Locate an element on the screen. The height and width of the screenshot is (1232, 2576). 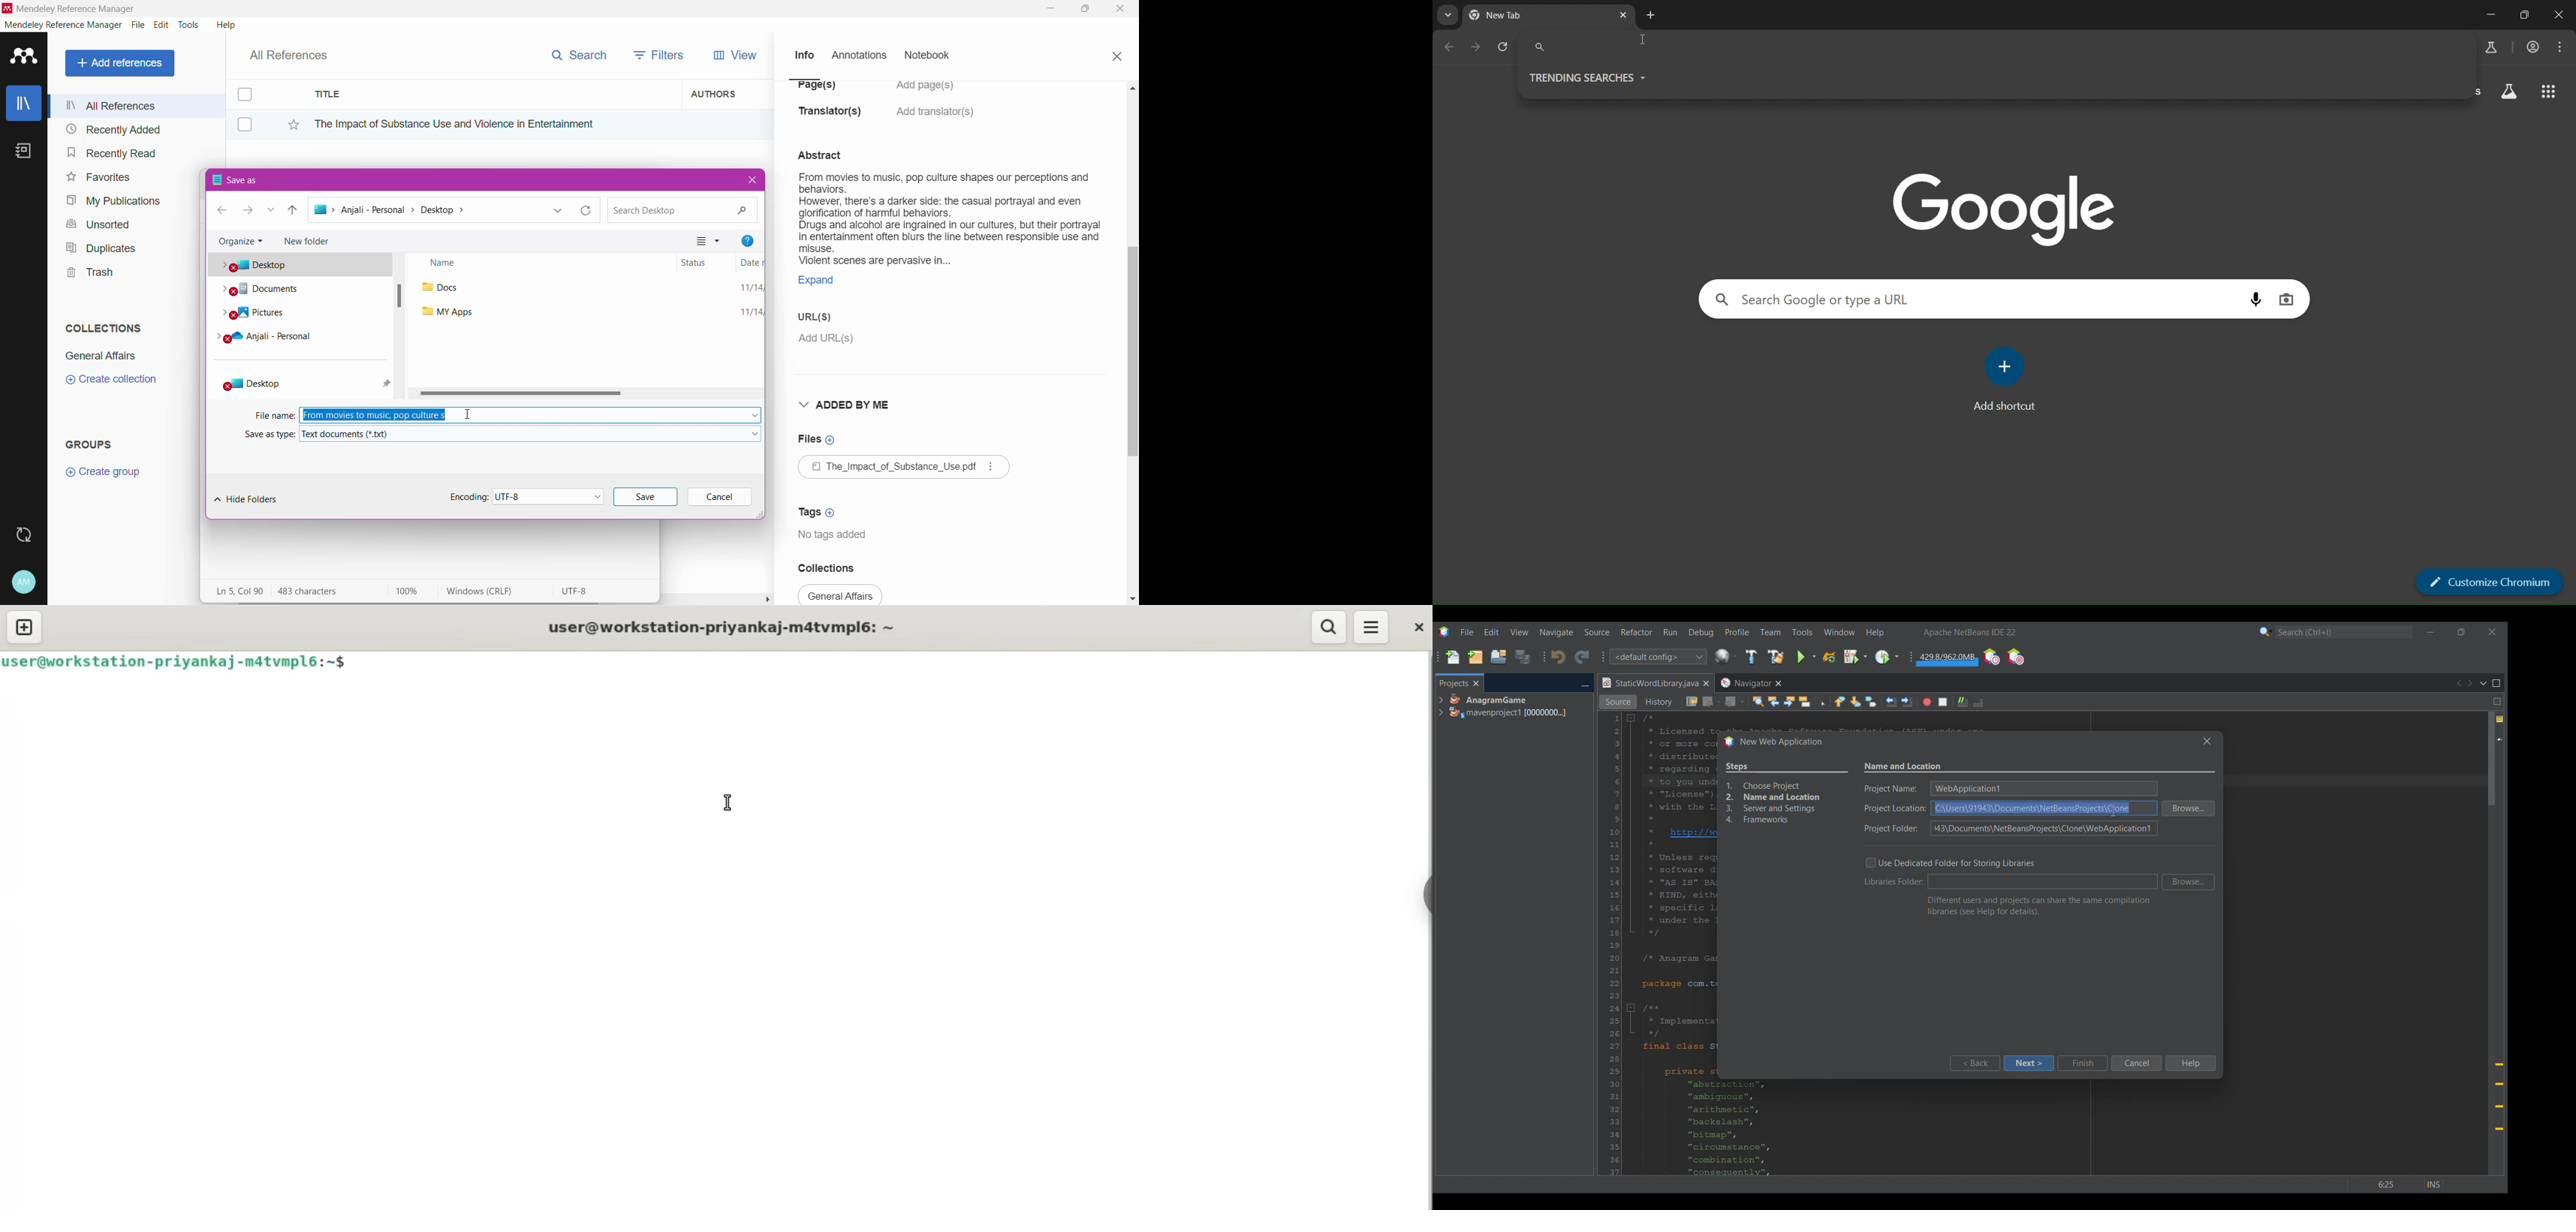
docs is located at coordinates (444, 289).